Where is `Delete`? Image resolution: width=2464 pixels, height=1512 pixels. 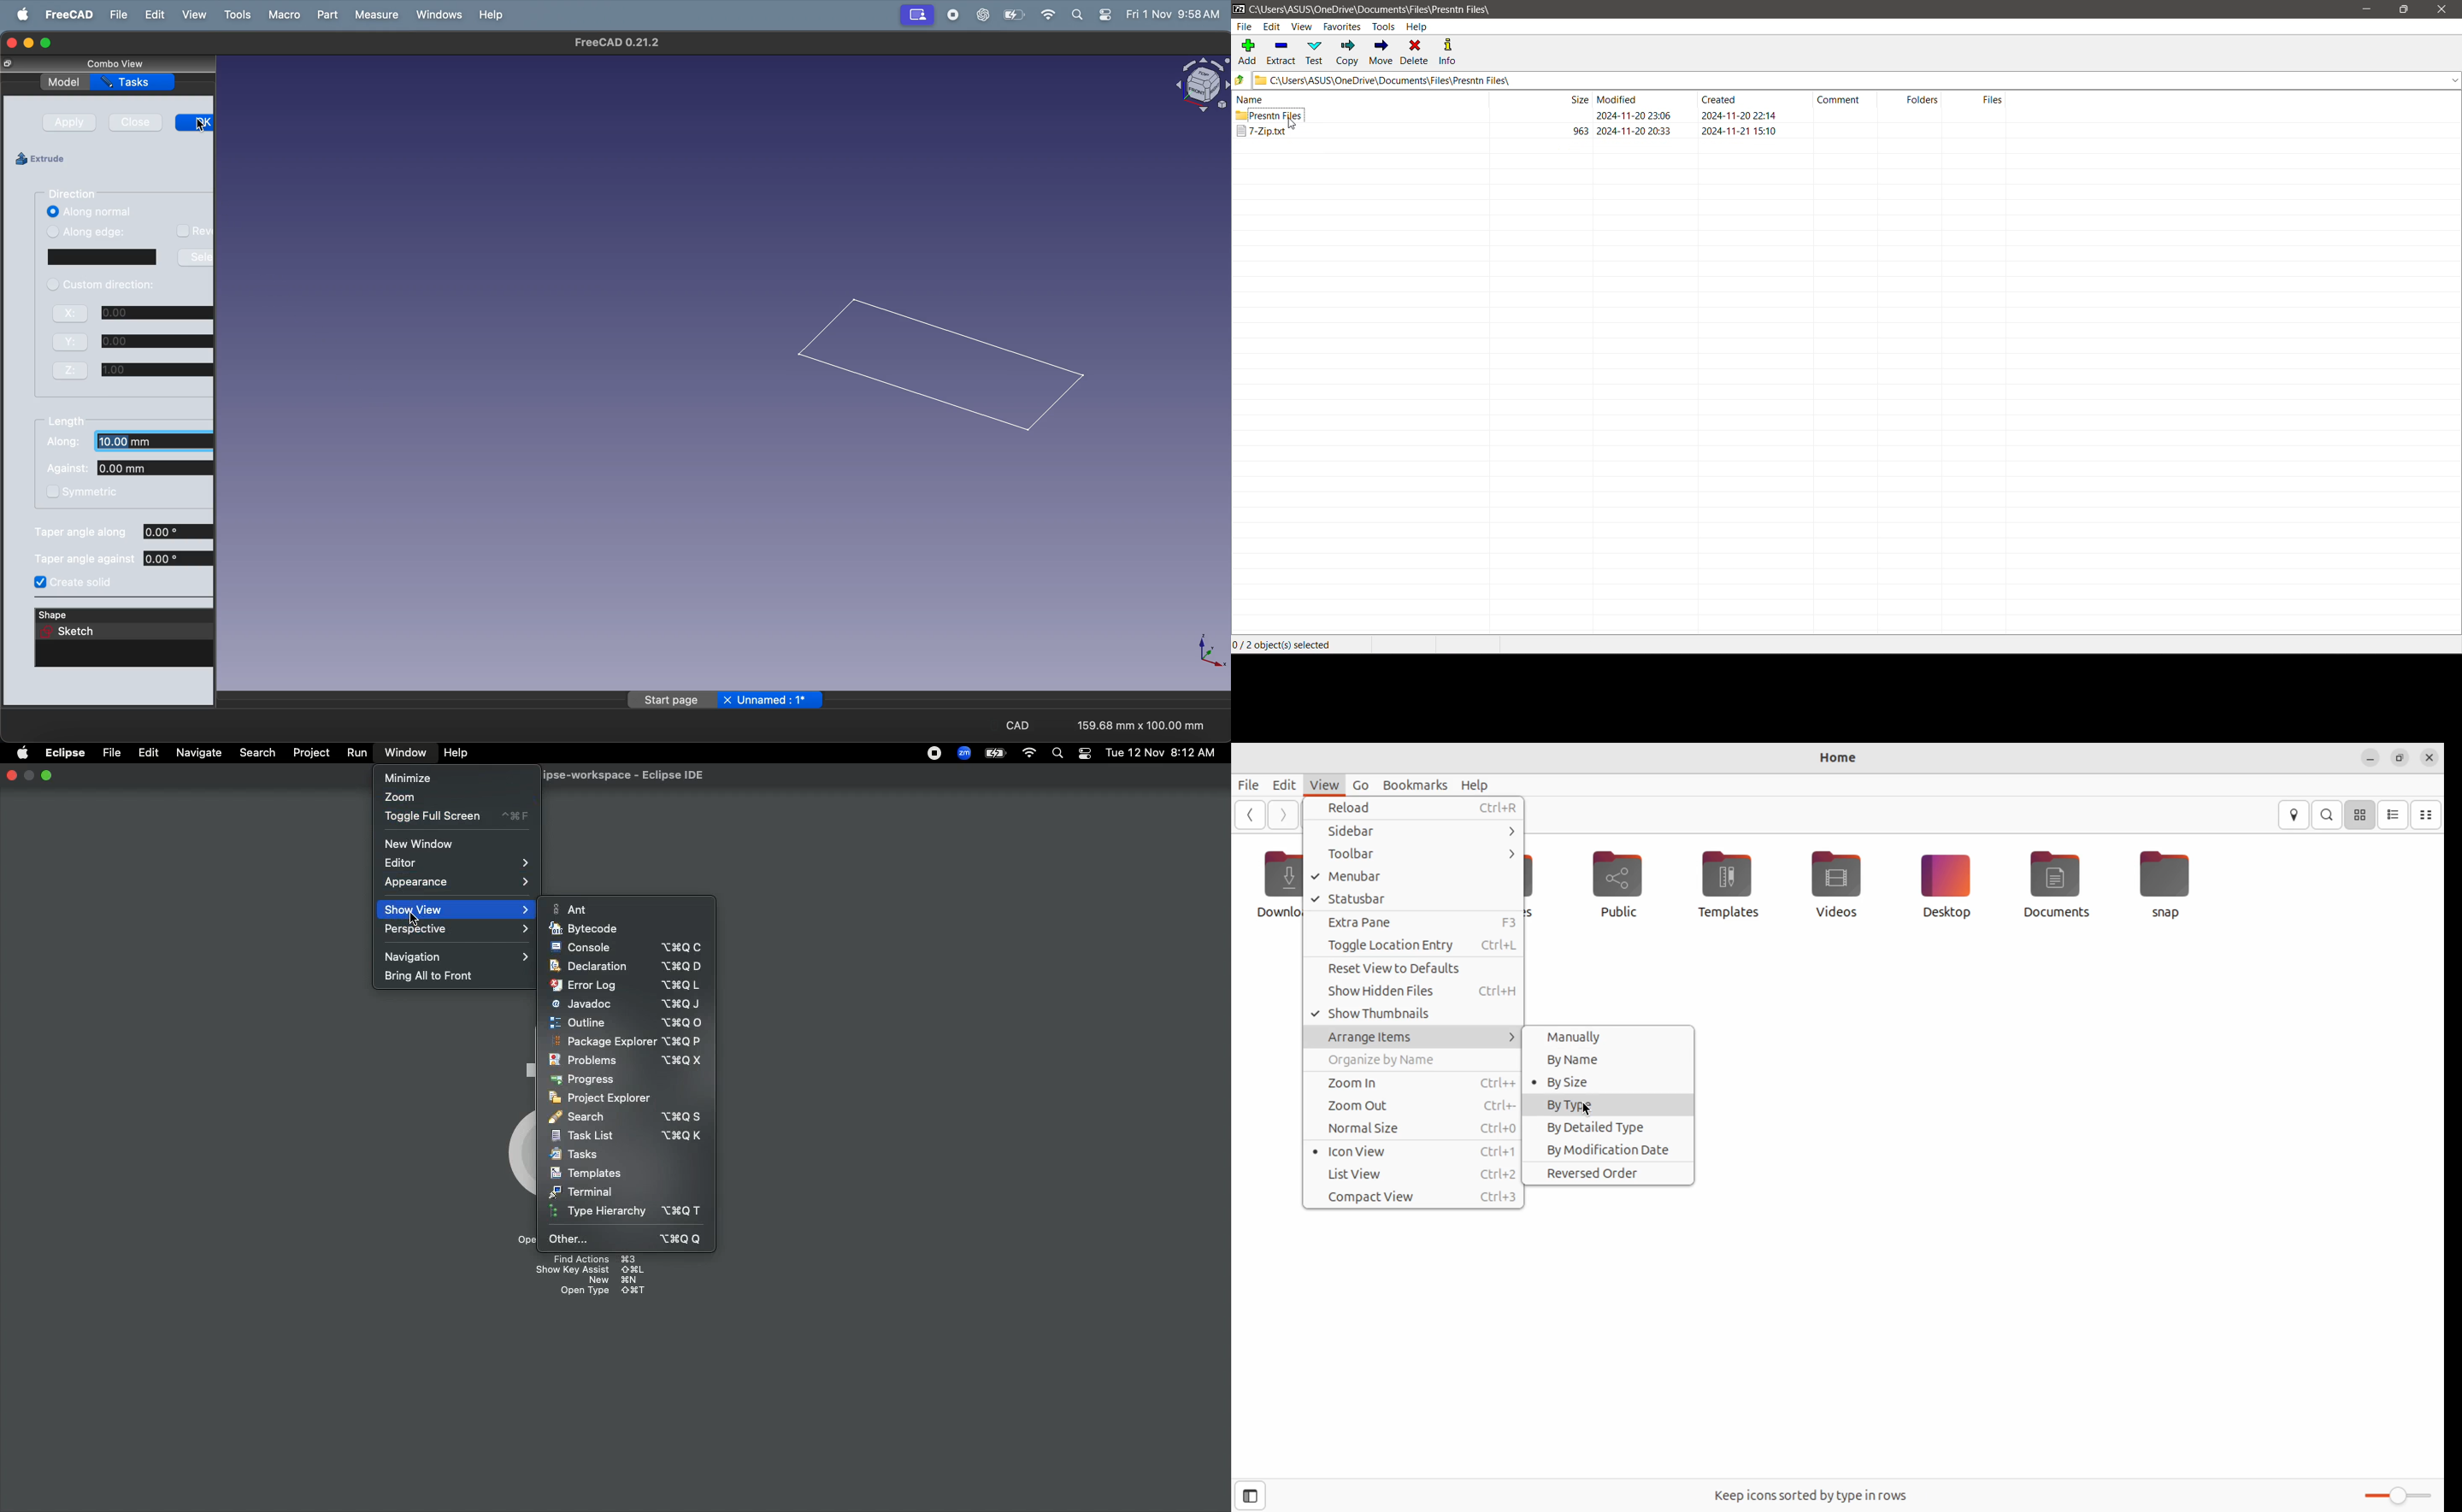 Delete is located at coordinates (1416, 51).